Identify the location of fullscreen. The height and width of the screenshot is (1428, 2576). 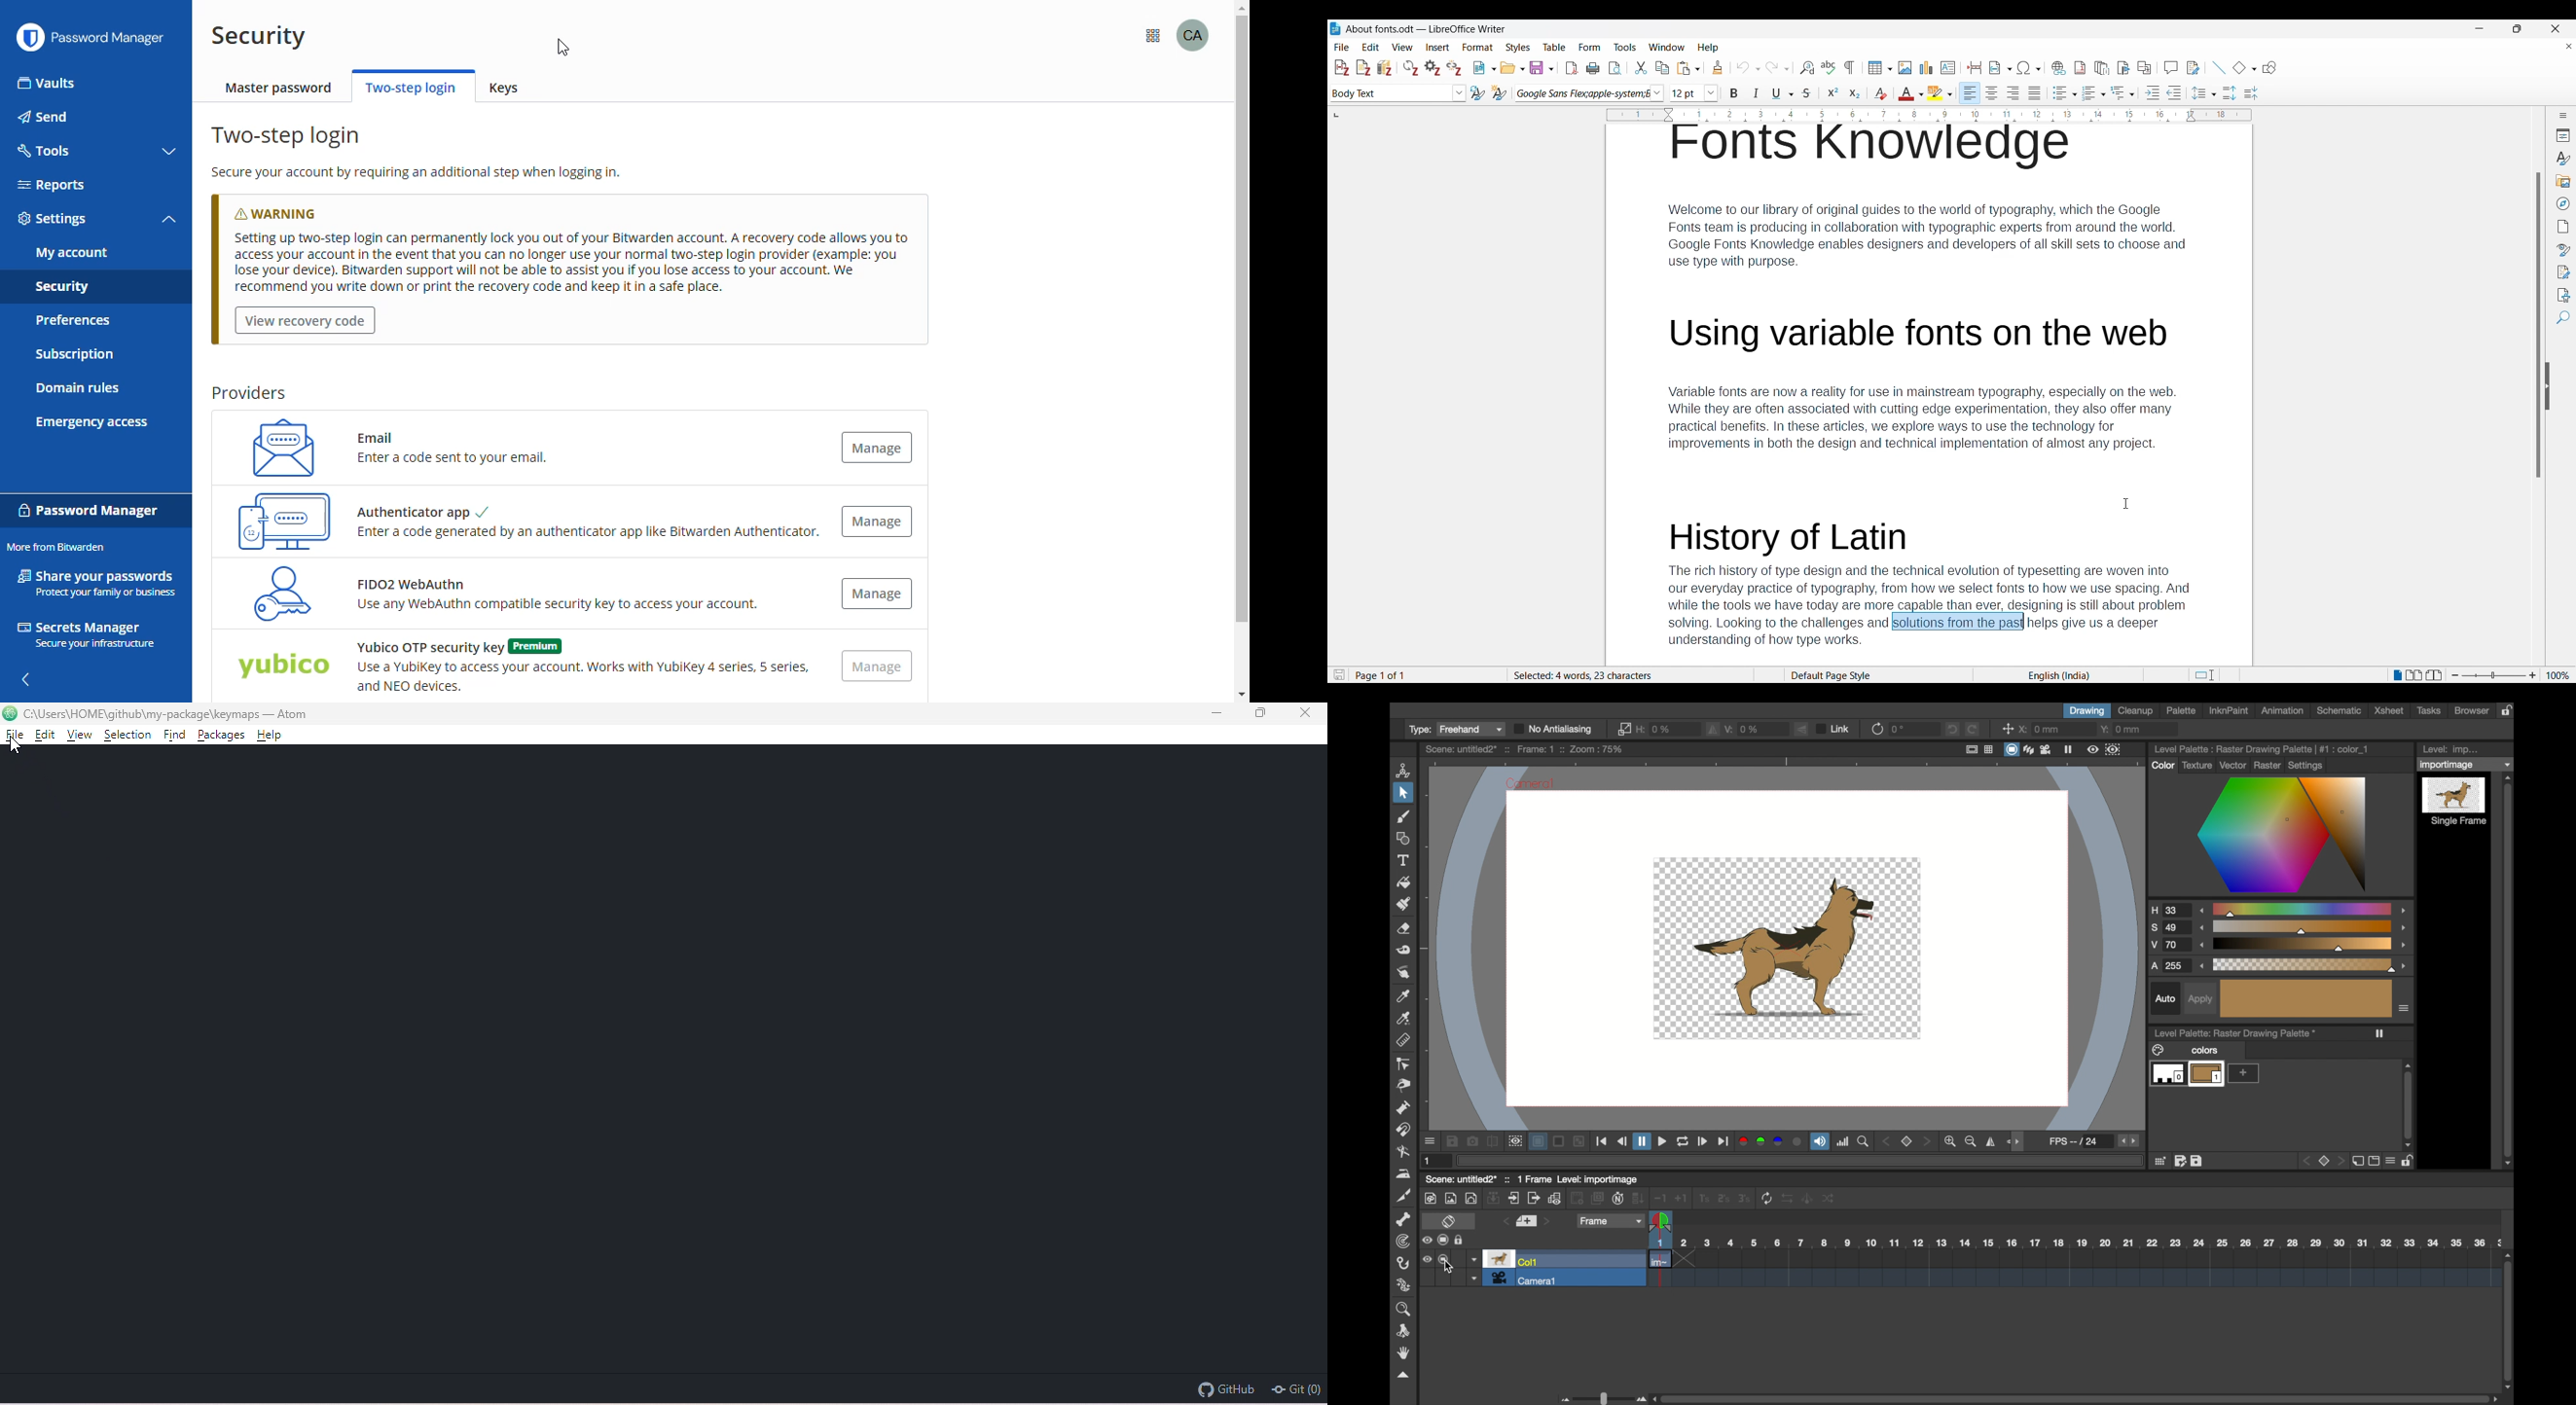
(1971, 749).